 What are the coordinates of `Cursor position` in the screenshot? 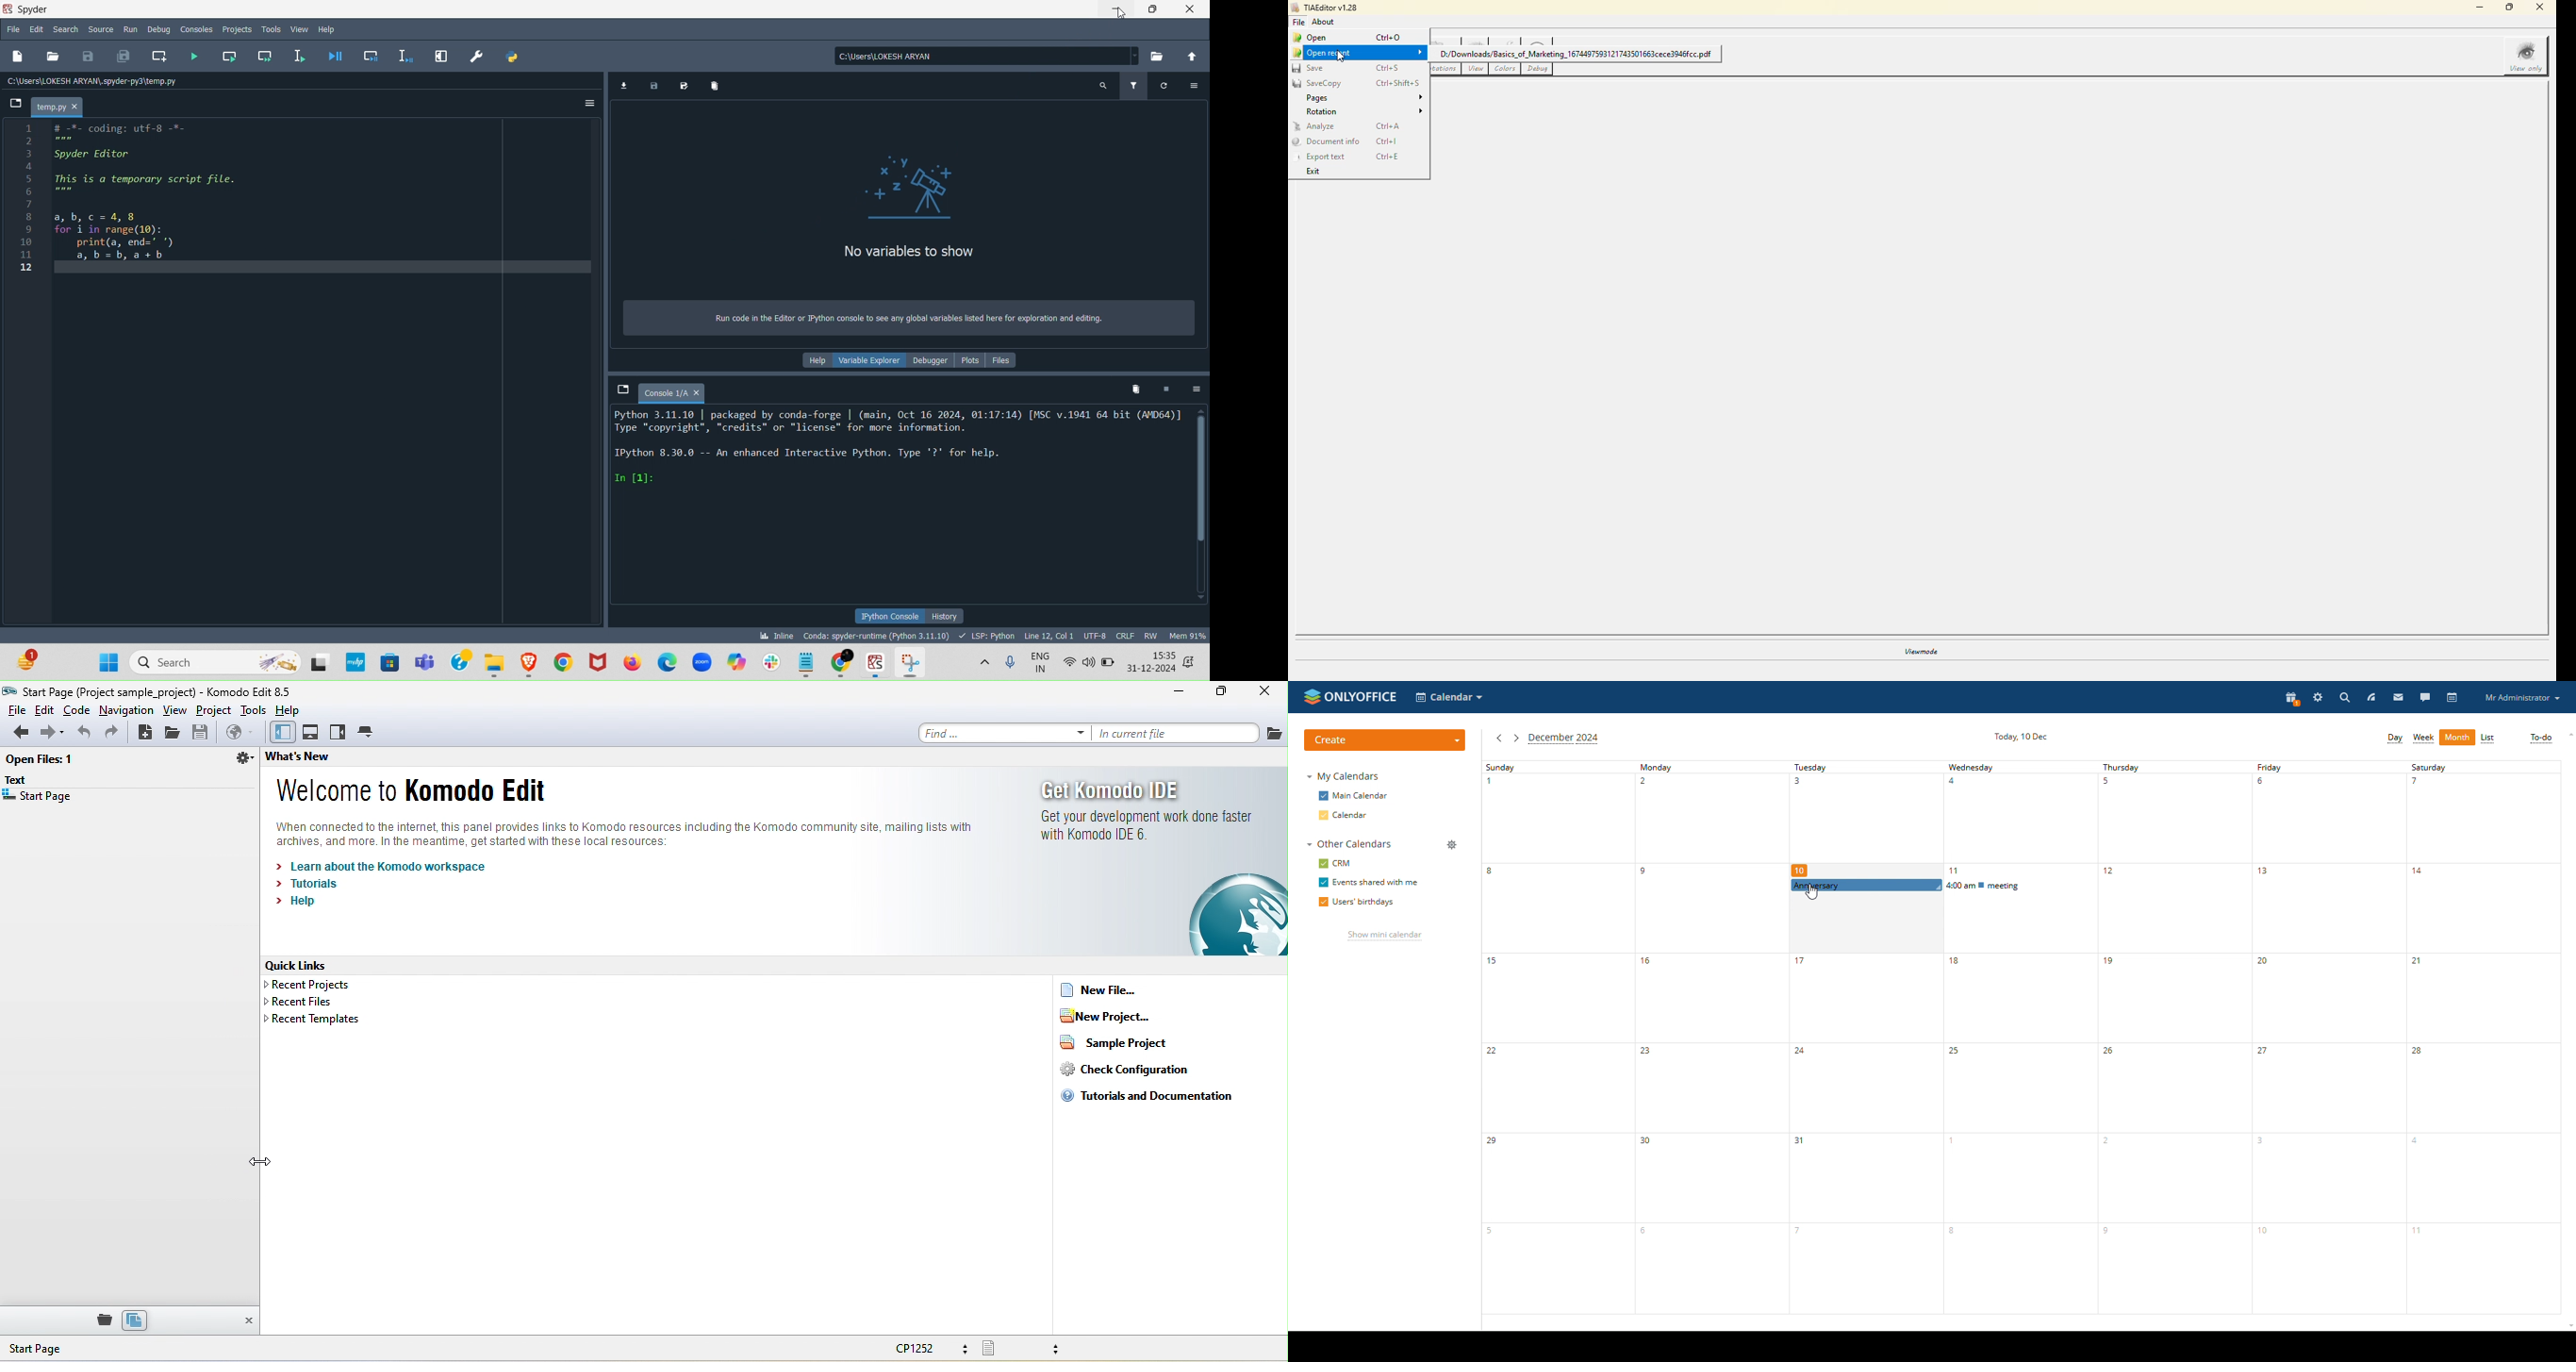 It's located at (1048, 635).